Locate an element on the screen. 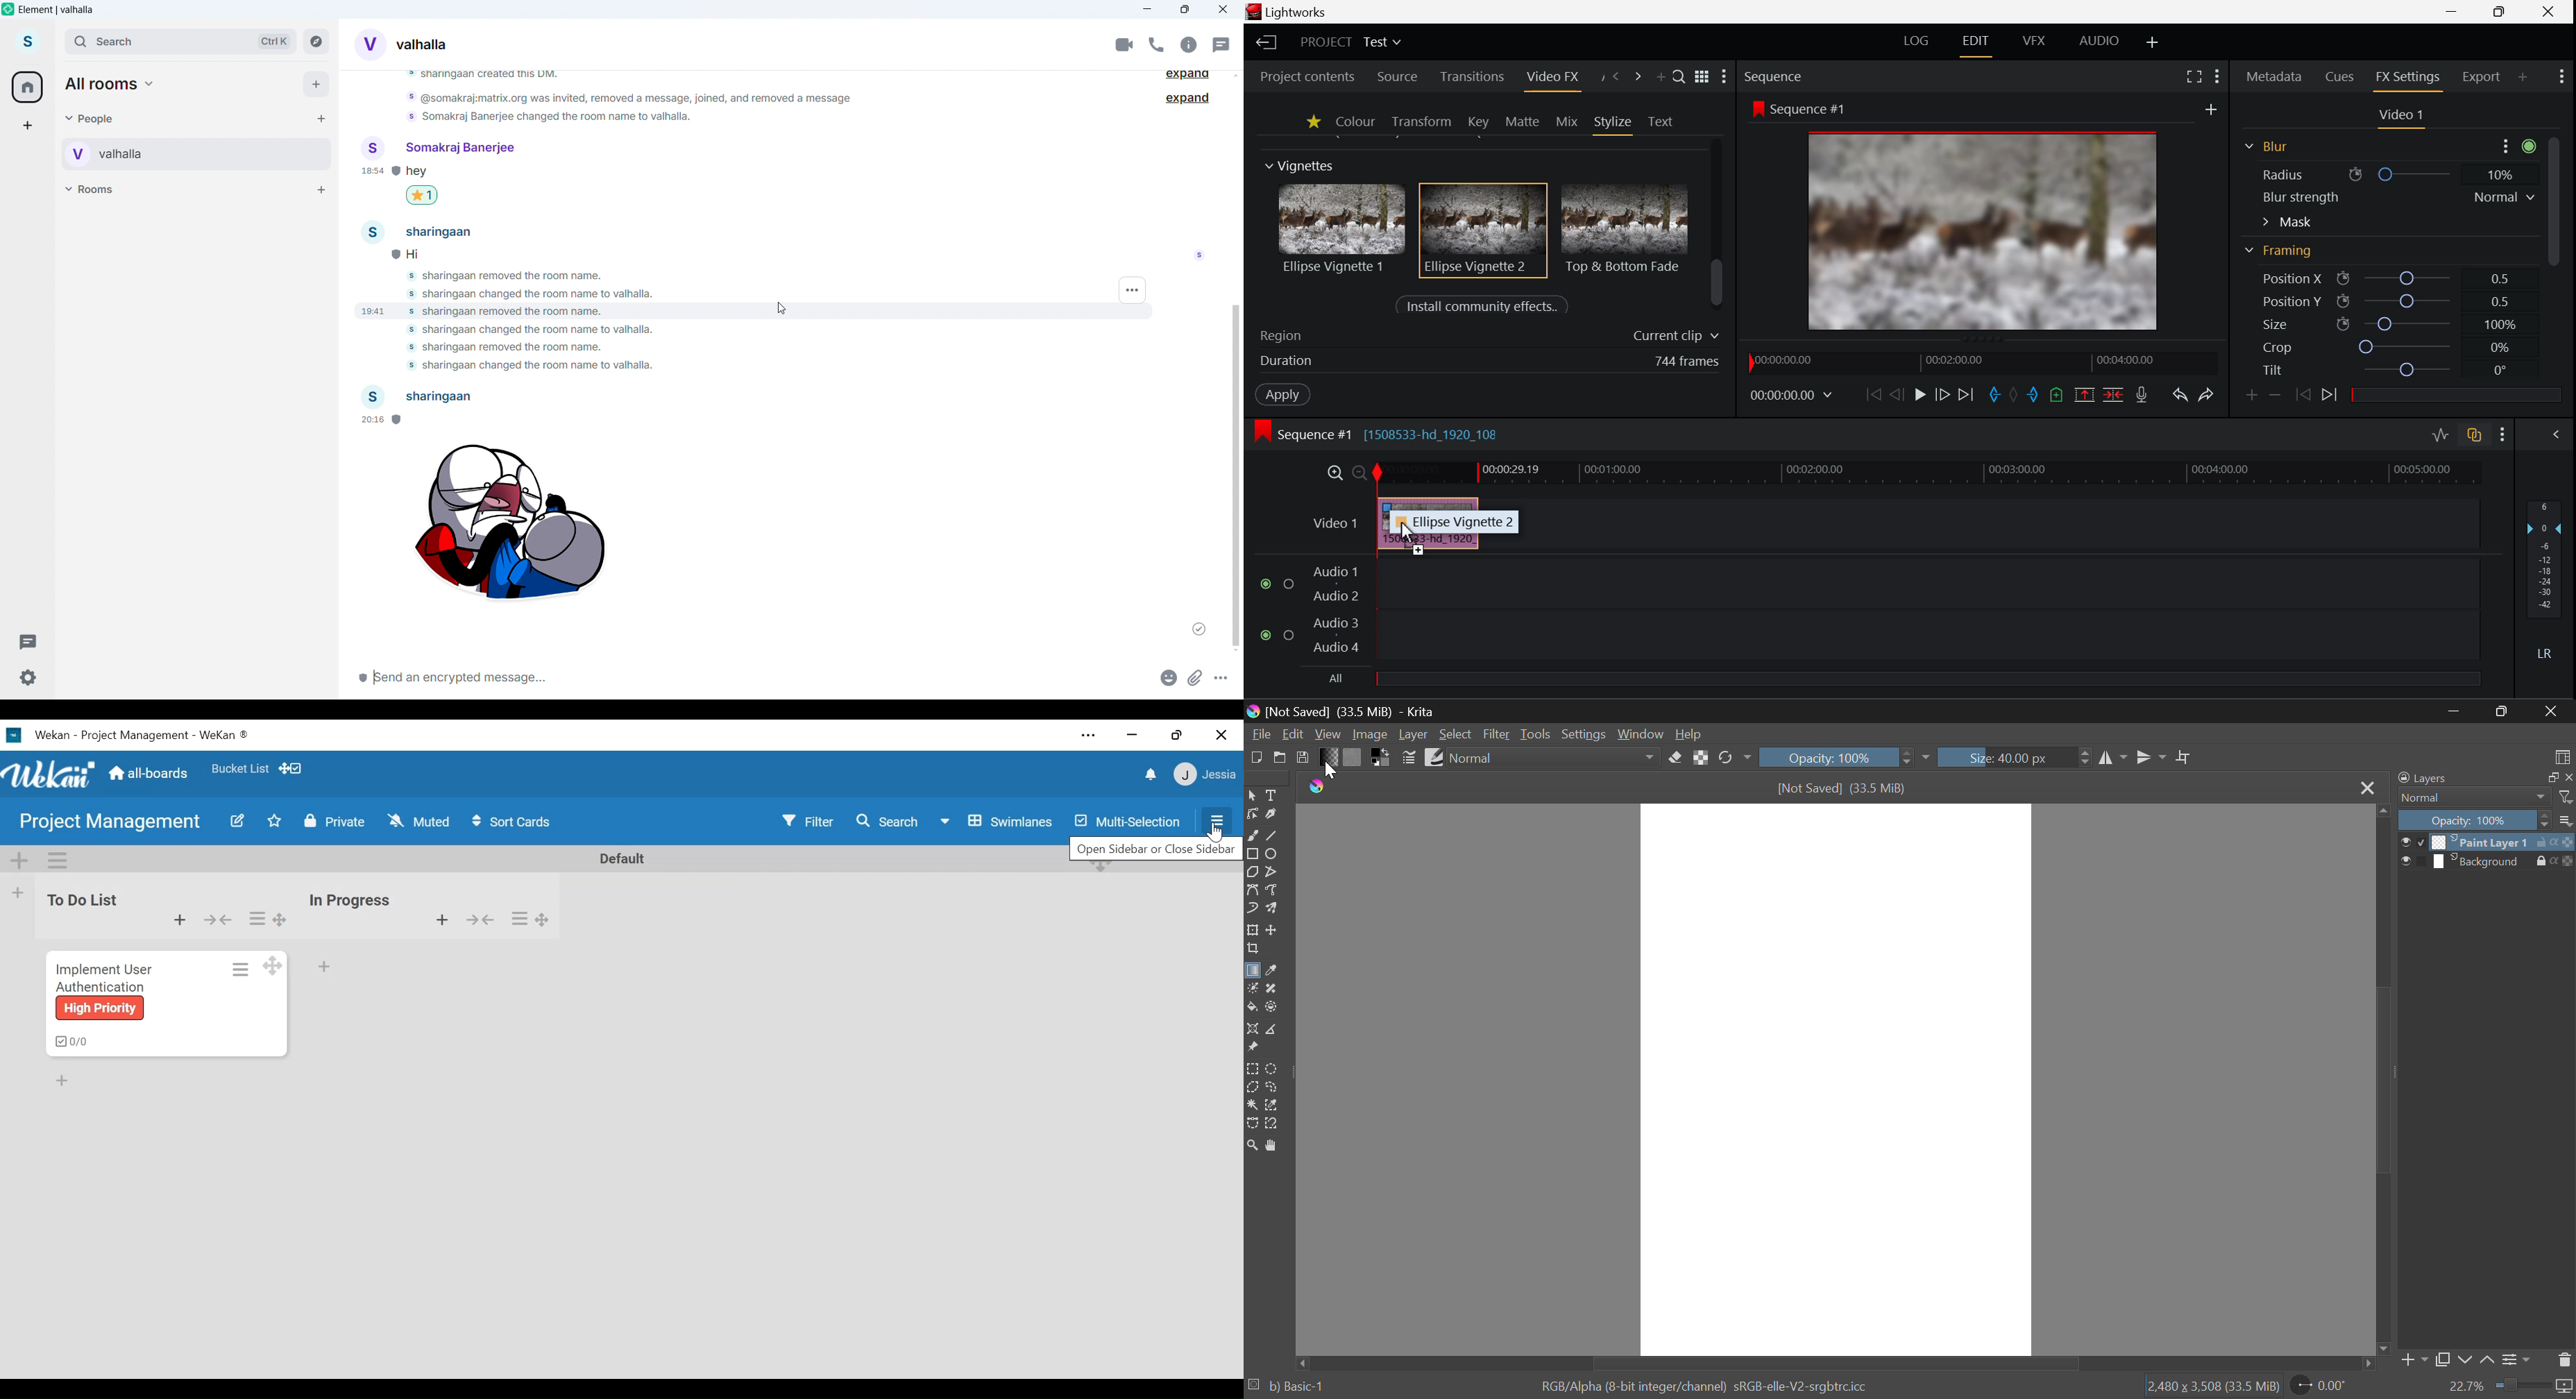 This screenshot has width=2576, height=1400. Vertical Mirror Flip is located at coordinates (2113, 759).